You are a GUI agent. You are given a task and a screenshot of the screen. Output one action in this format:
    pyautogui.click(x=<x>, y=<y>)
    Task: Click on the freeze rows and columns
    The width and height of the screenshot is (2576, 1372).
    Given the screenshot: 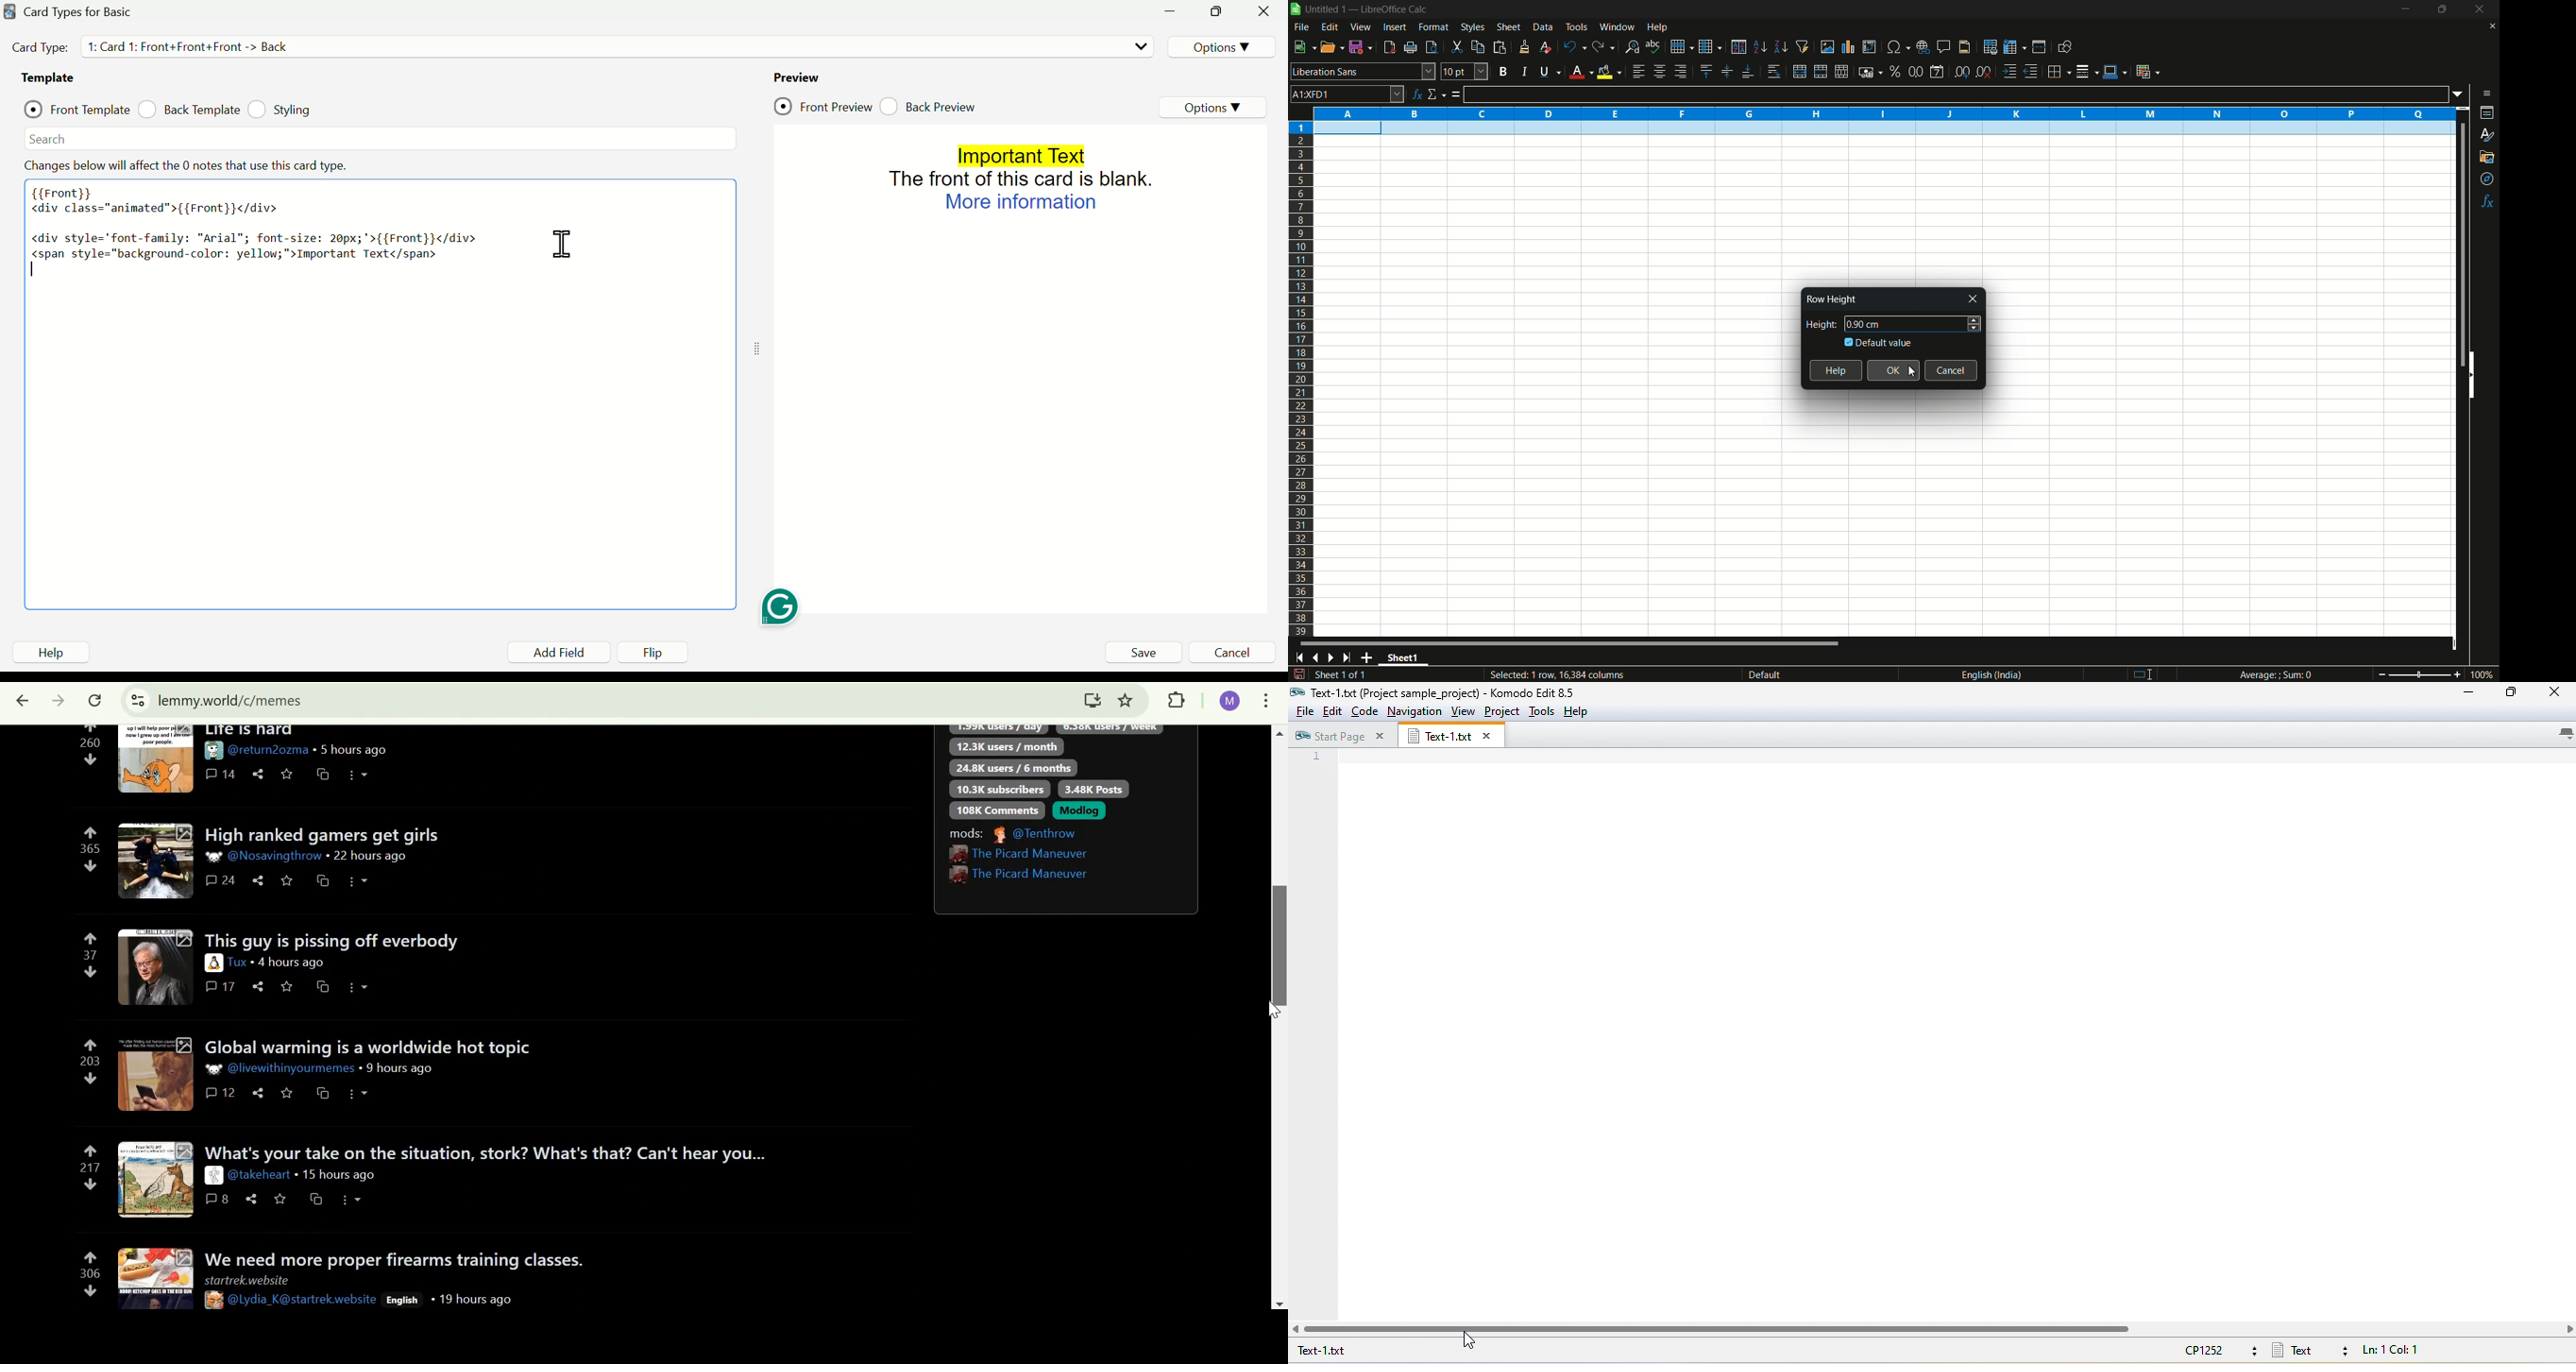 What is the action you would take?
    pyautogui.click(x=2014, y=47)
    